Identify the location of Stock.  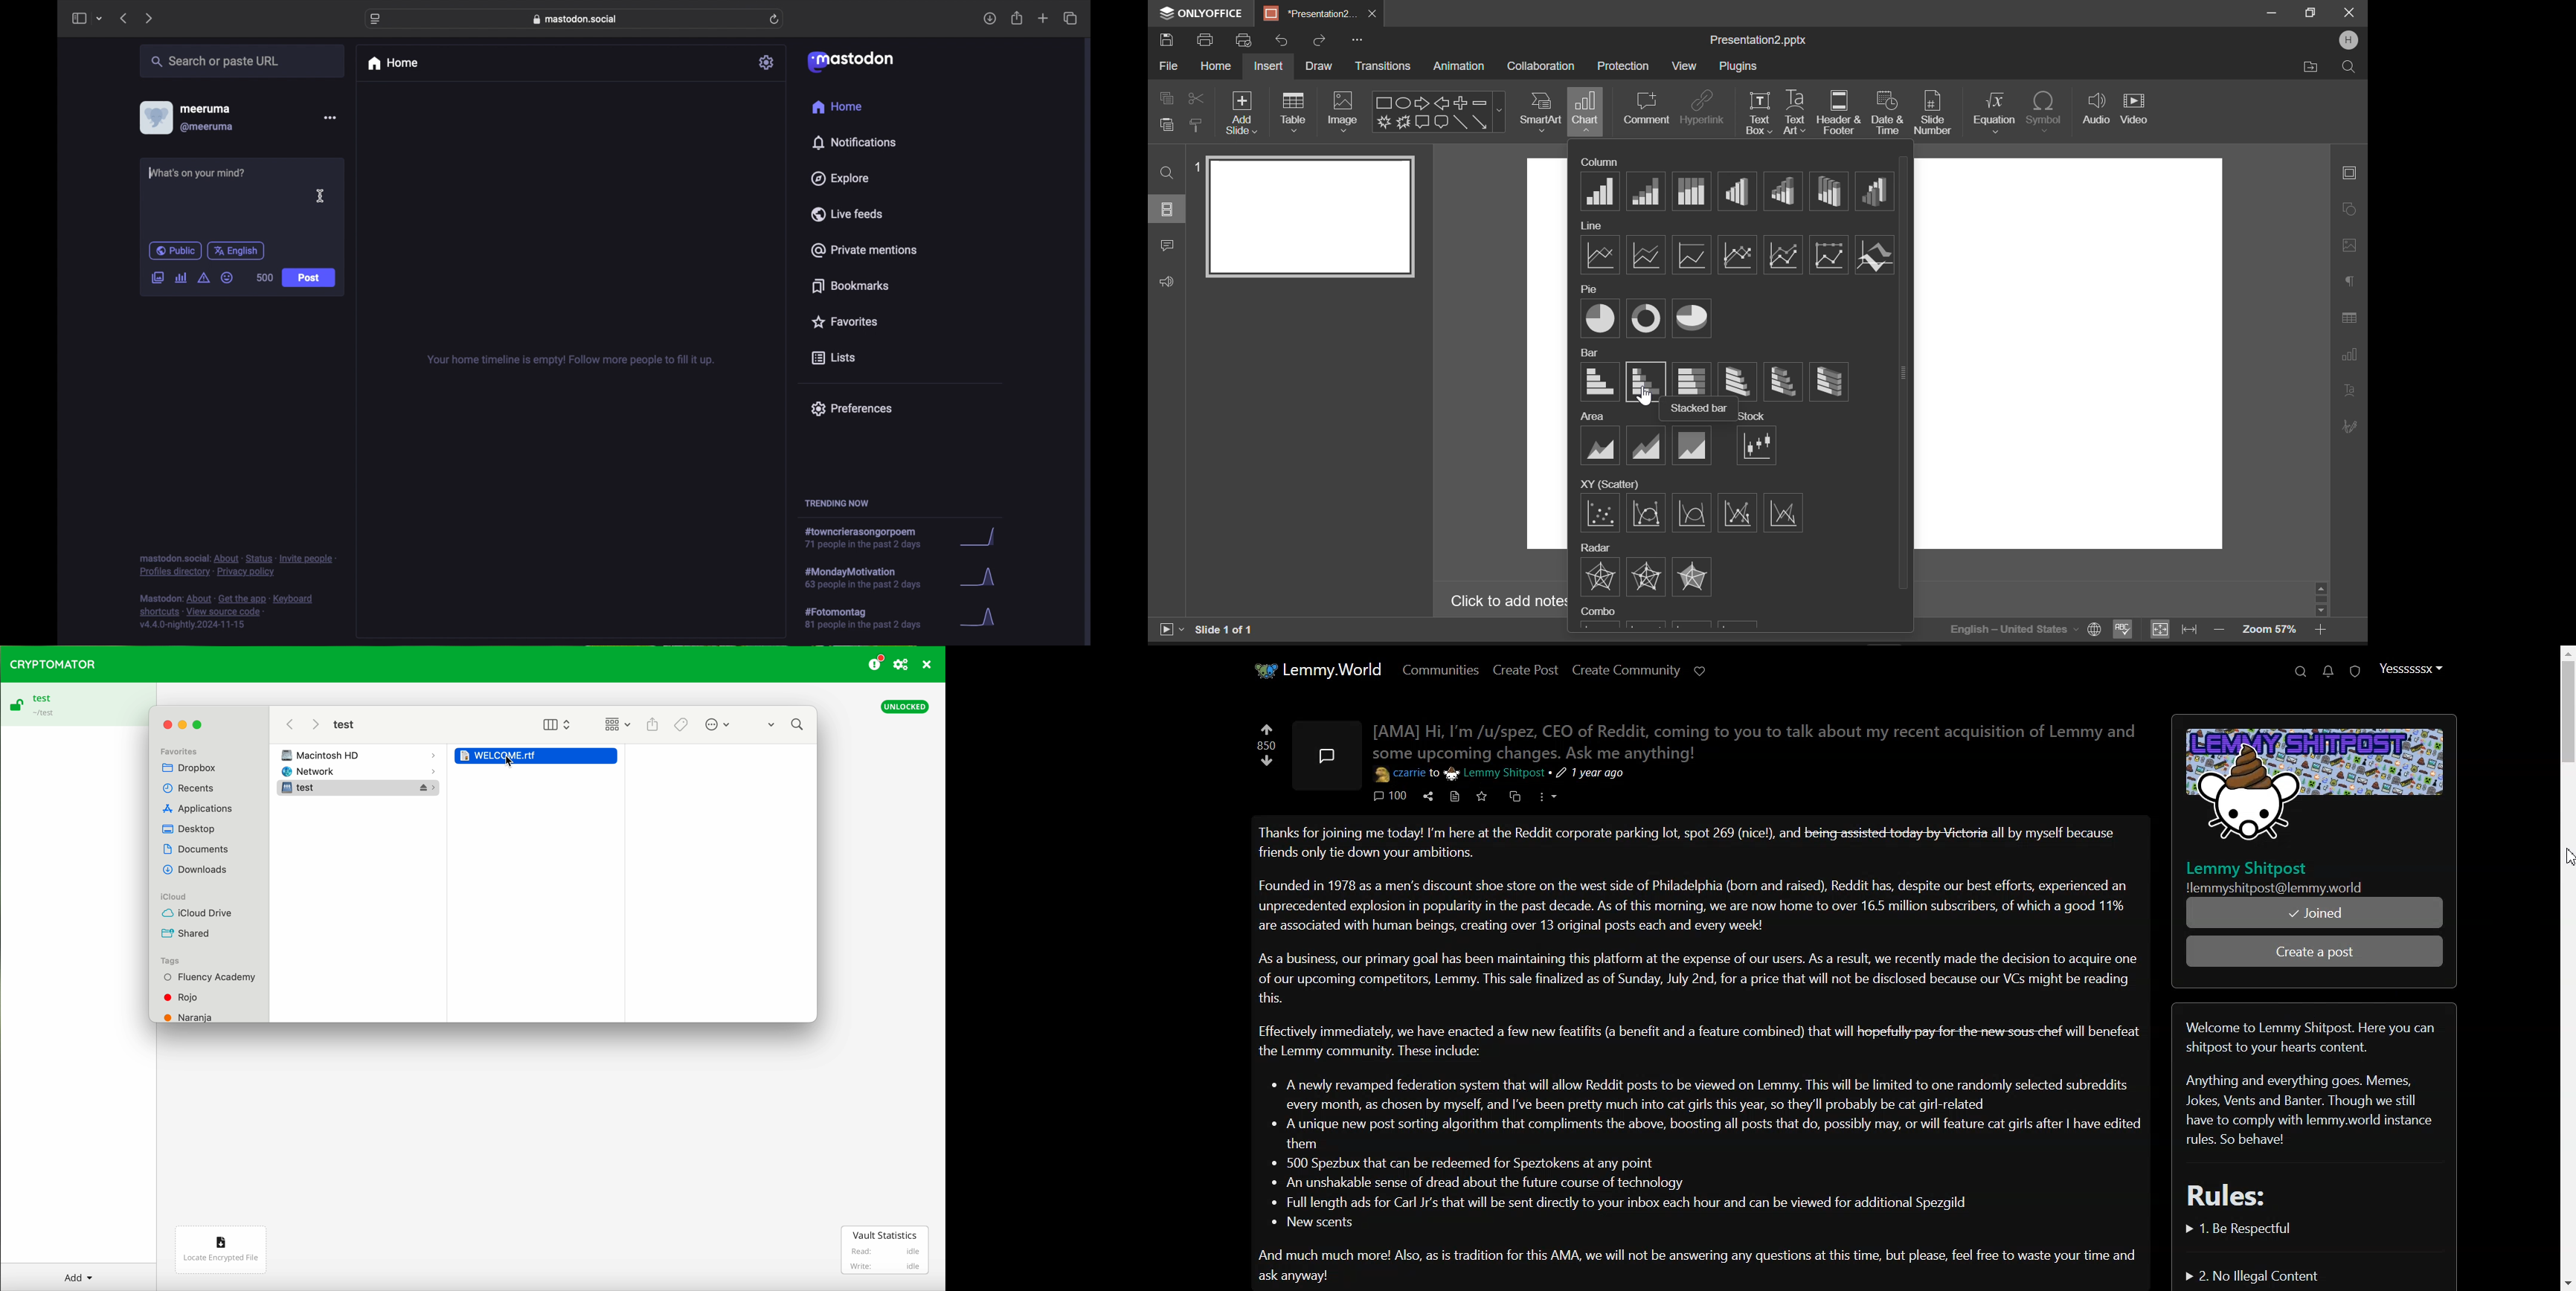
(1757, 446).